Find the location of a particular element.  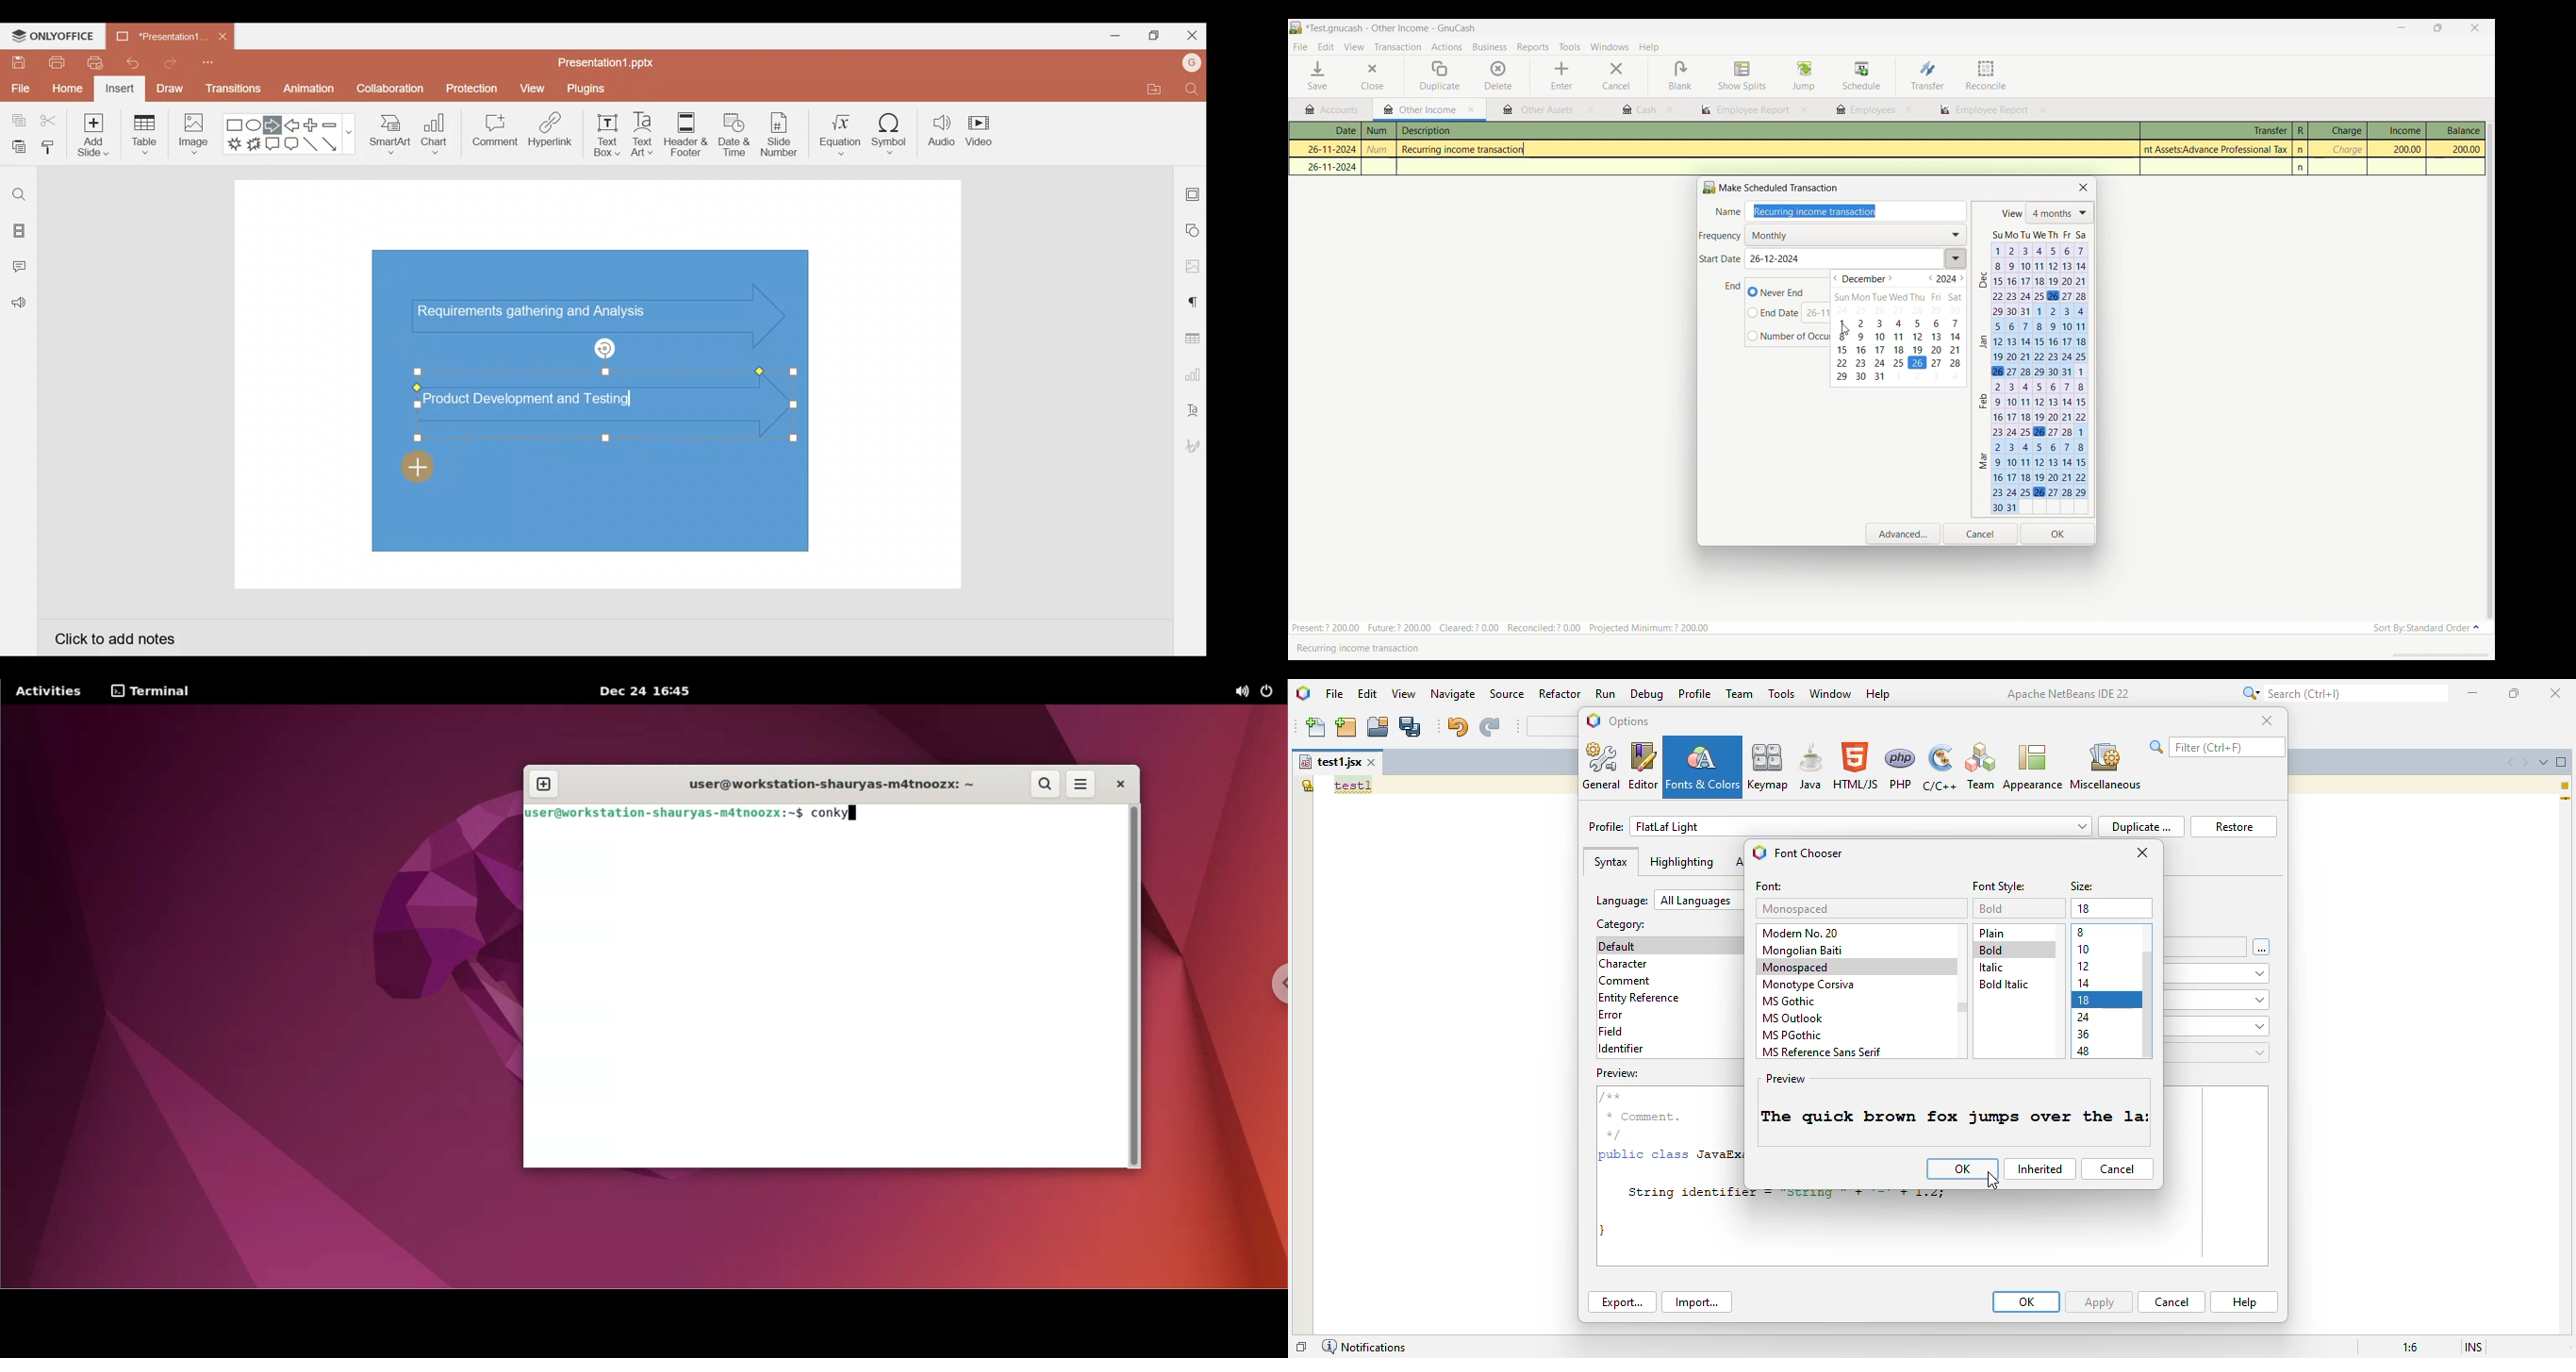

MS reference sans serif is located at coordinates (1823, 1052).